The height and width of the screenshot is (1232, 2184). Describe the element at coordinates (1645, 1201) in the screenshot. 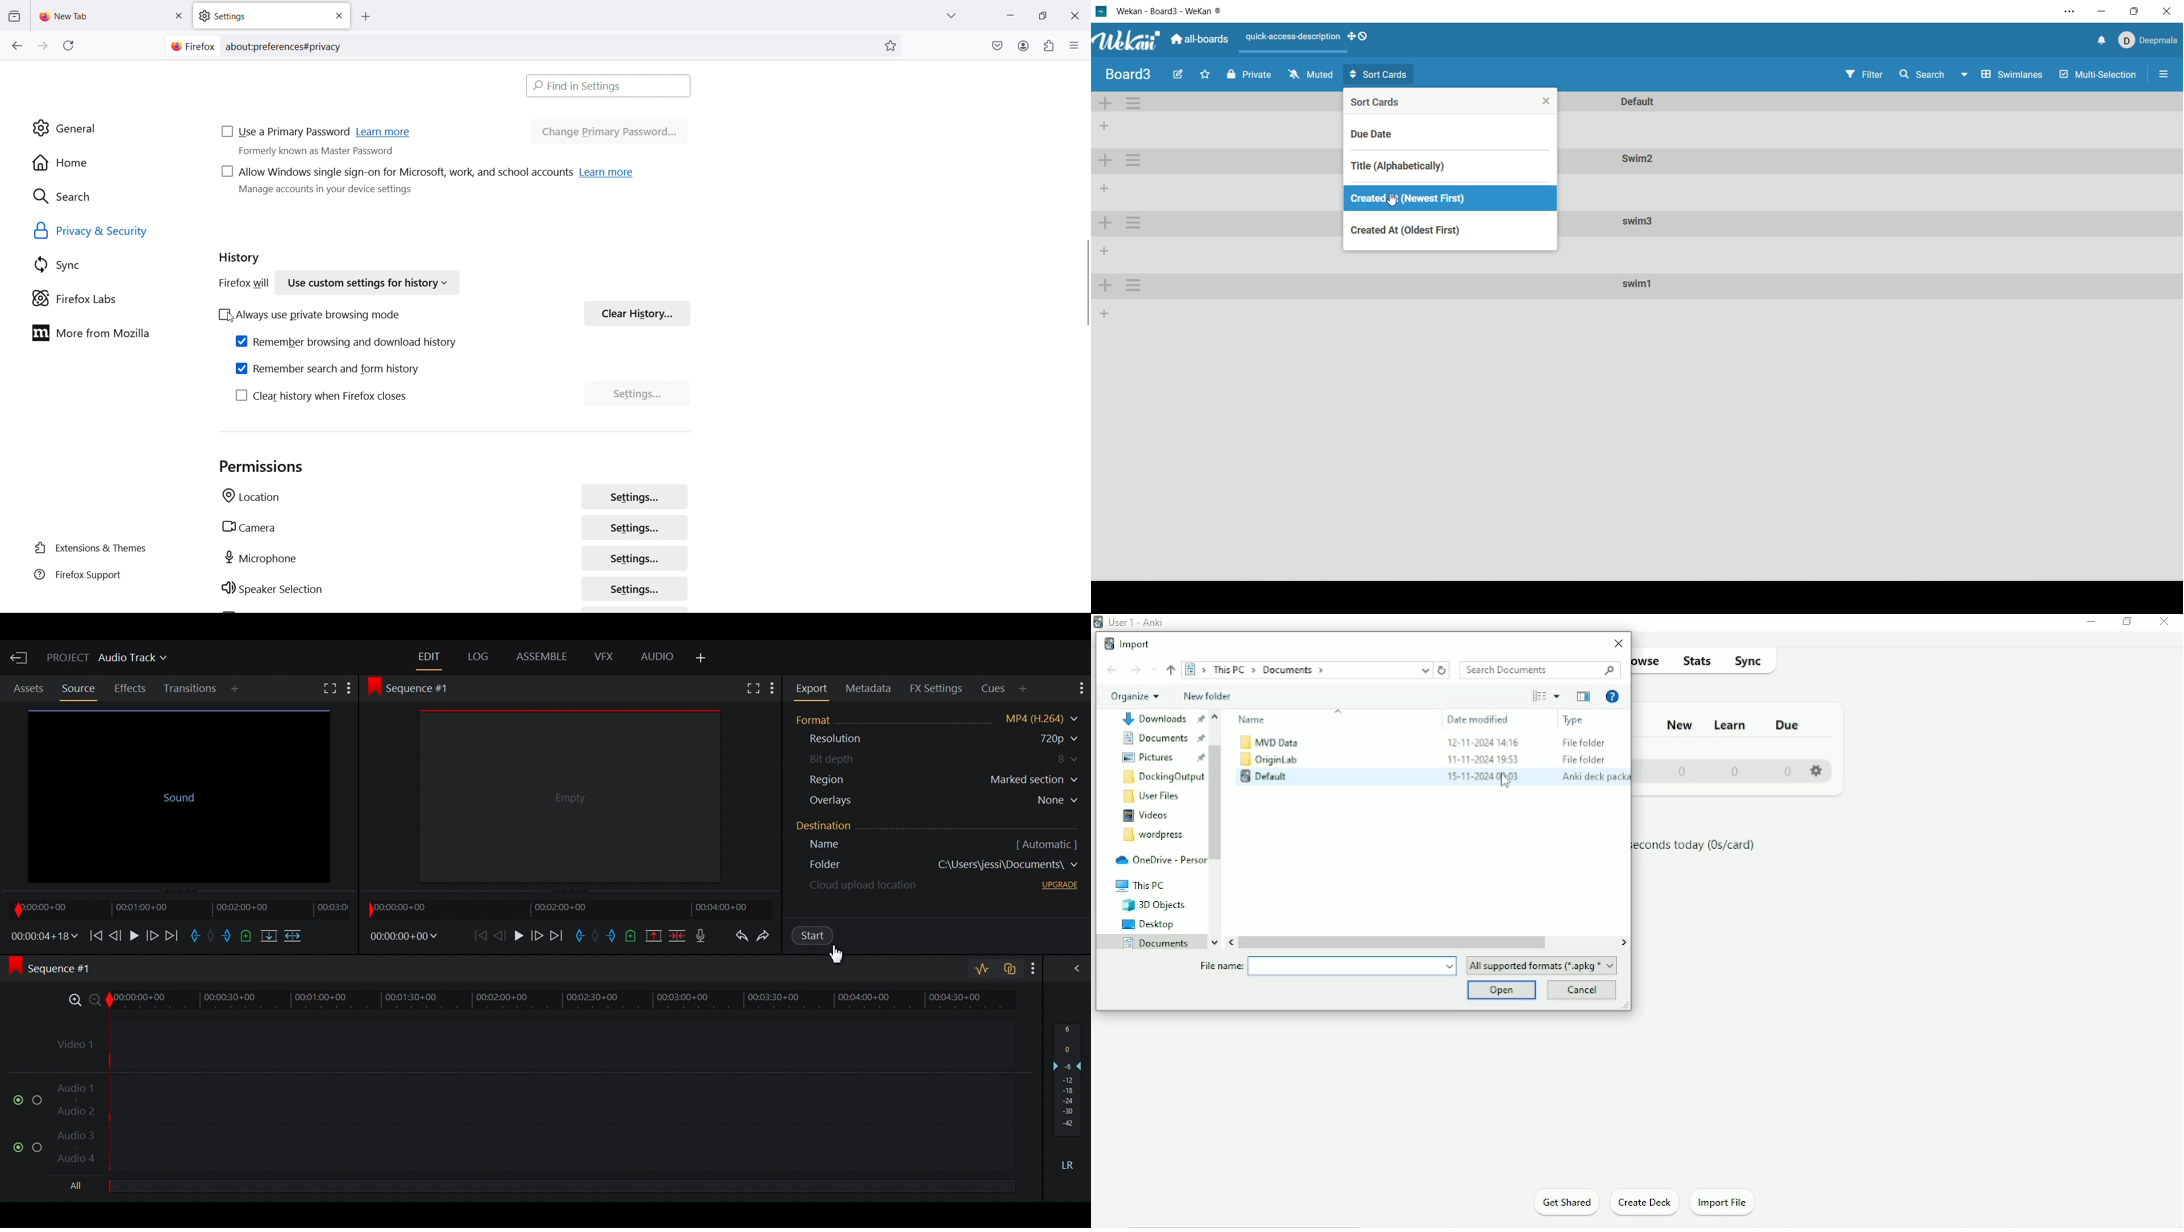

I see `Create Deck` at that location.